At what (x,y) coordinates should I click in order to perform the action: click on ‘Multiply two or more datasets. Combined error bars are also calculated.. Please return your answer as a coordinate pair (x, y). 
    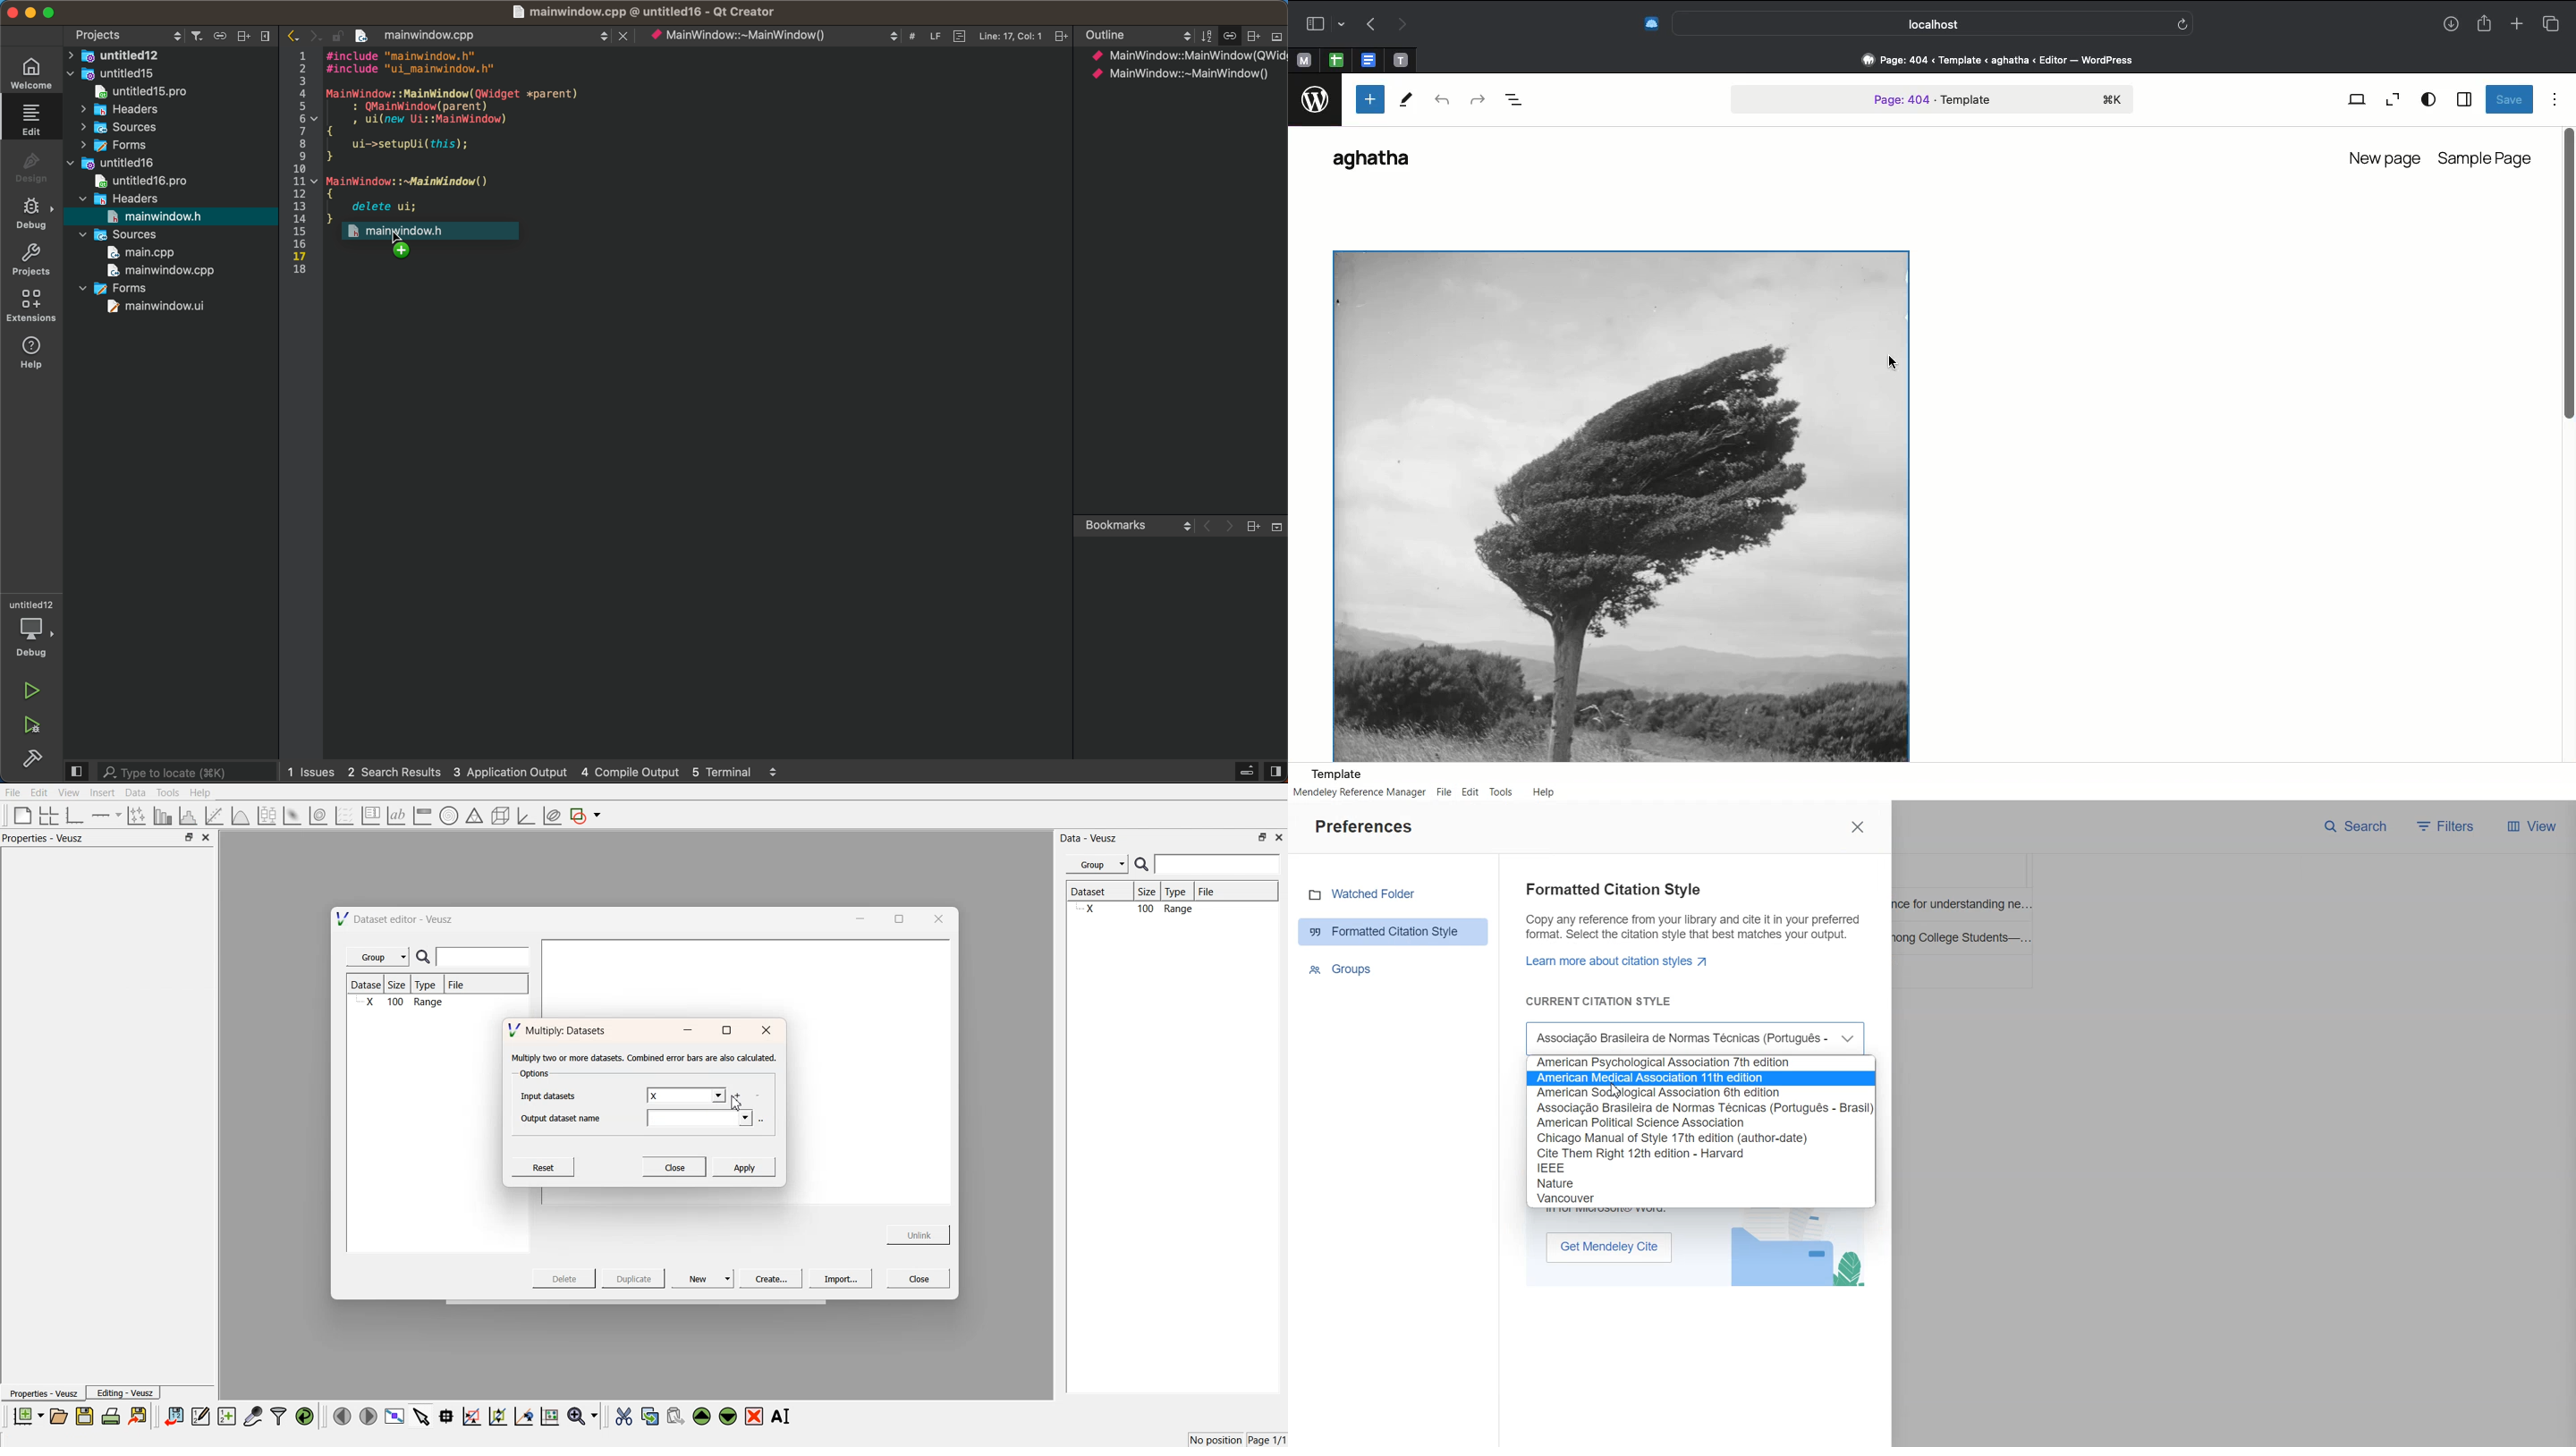
    Looking at the image, I should click on (644, 1058).